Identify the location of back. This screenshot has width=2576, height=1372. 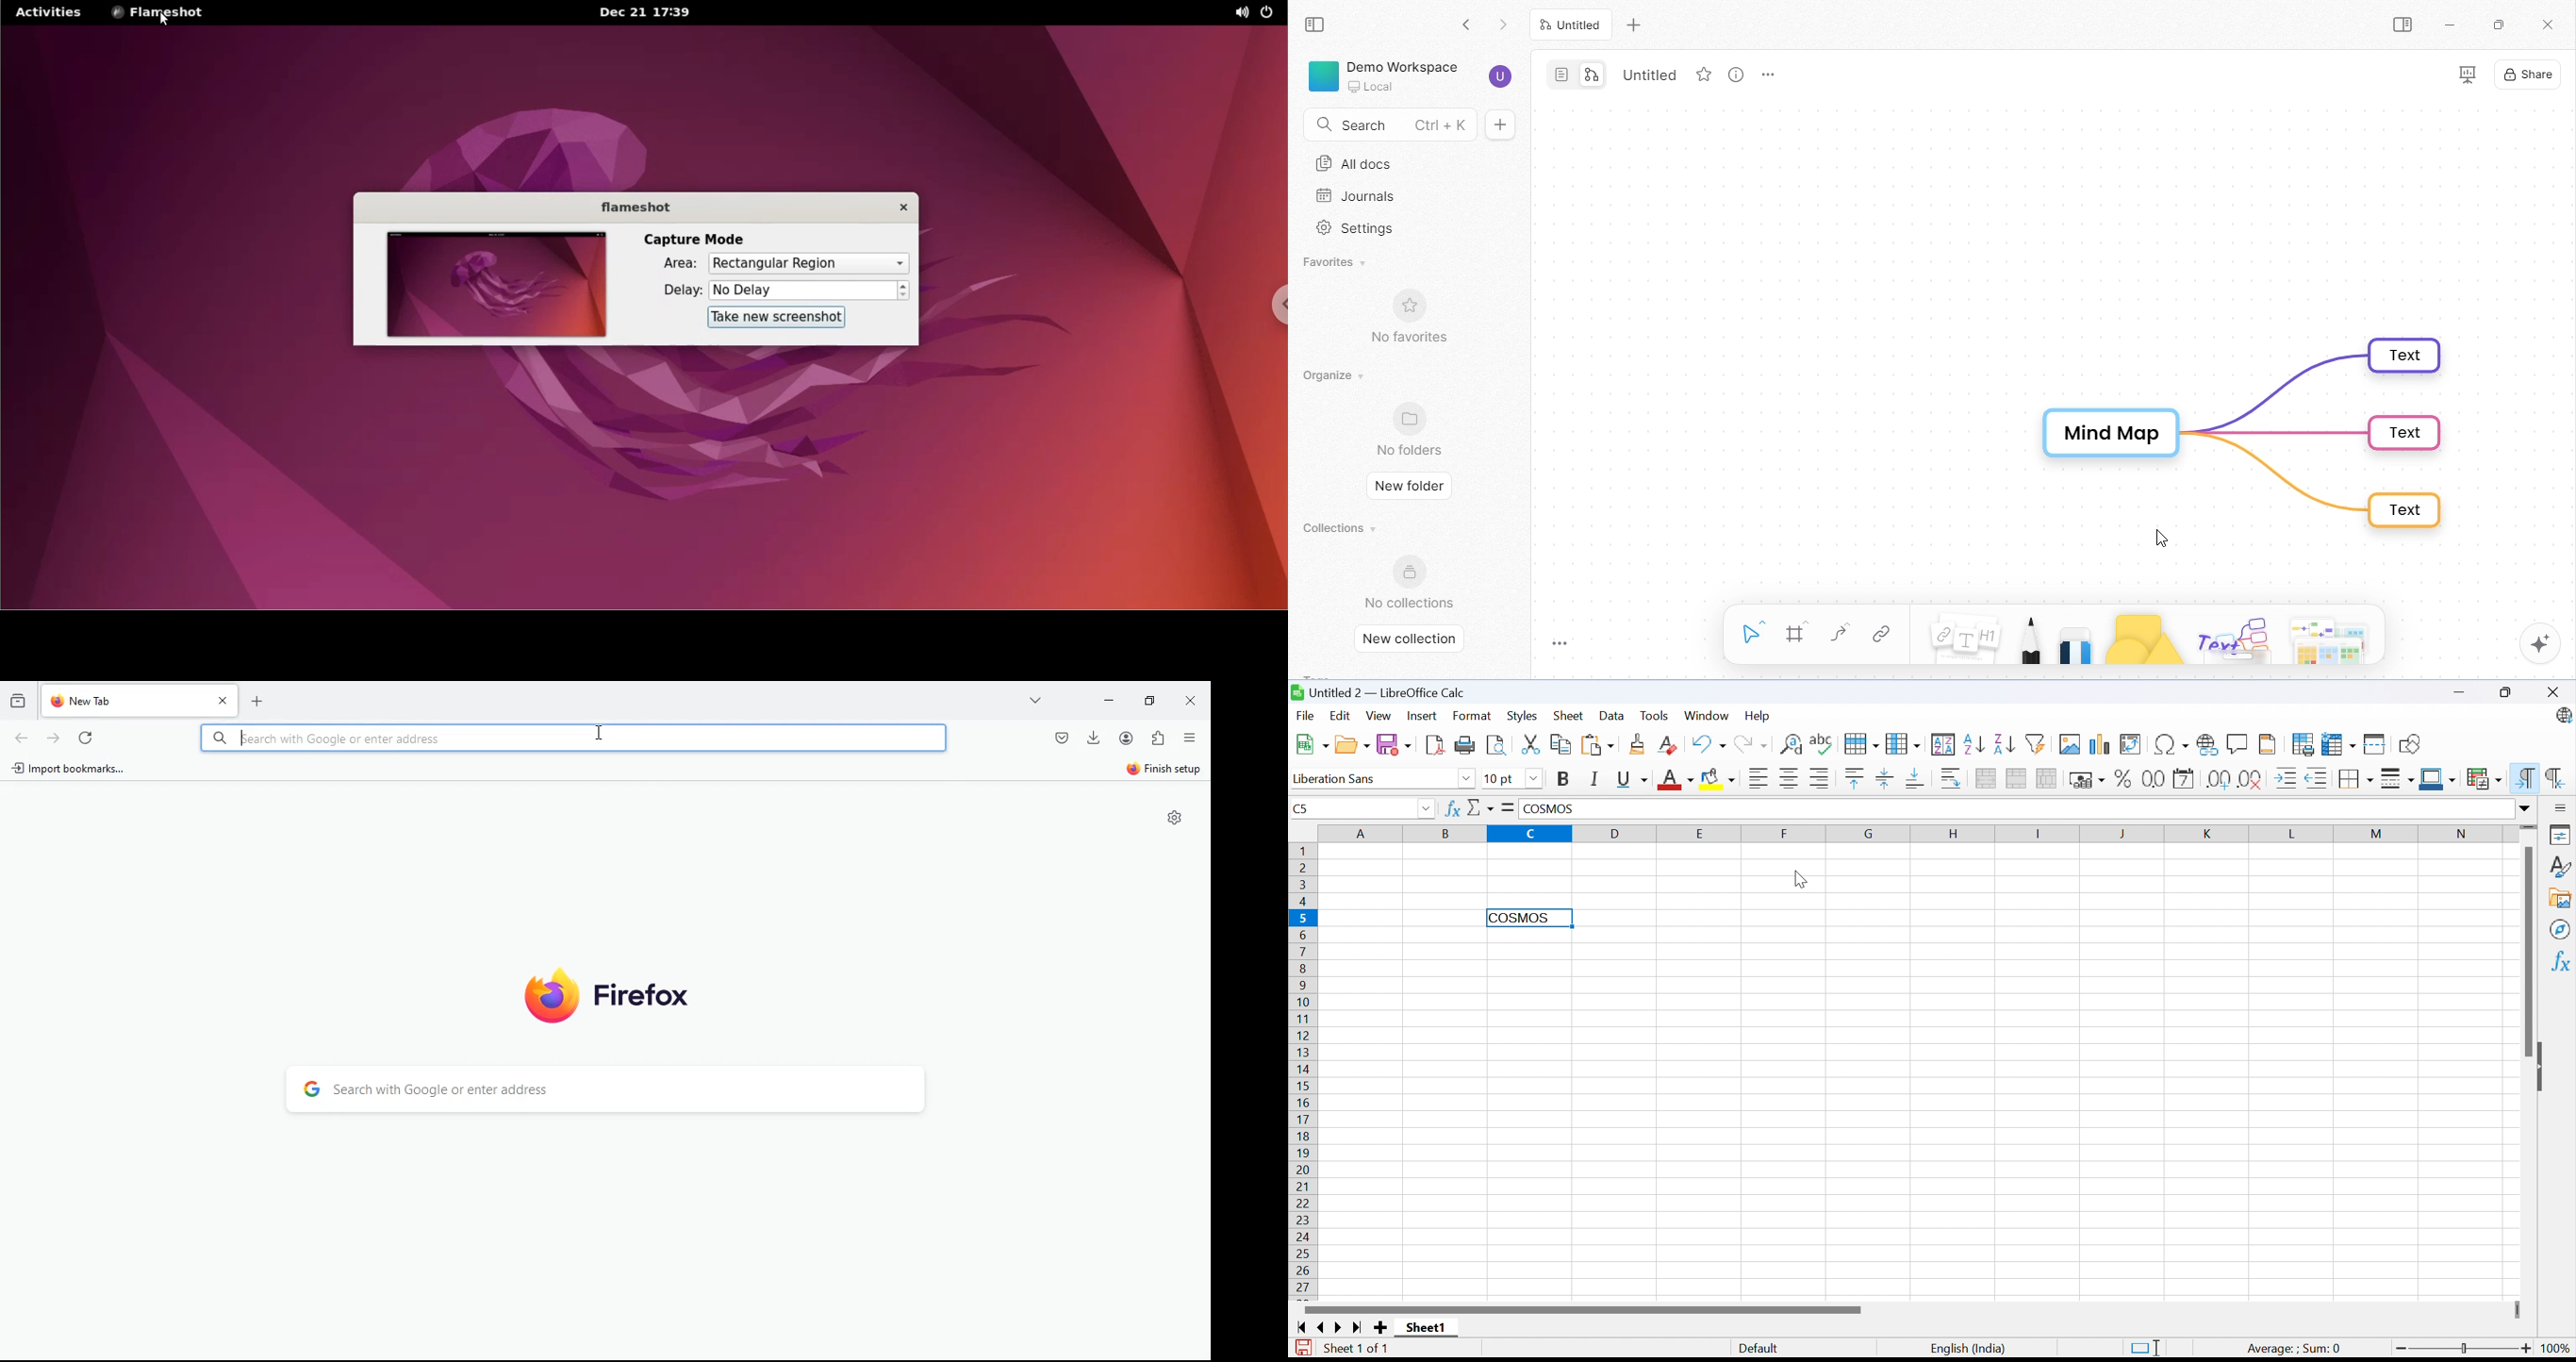
(20, 738).